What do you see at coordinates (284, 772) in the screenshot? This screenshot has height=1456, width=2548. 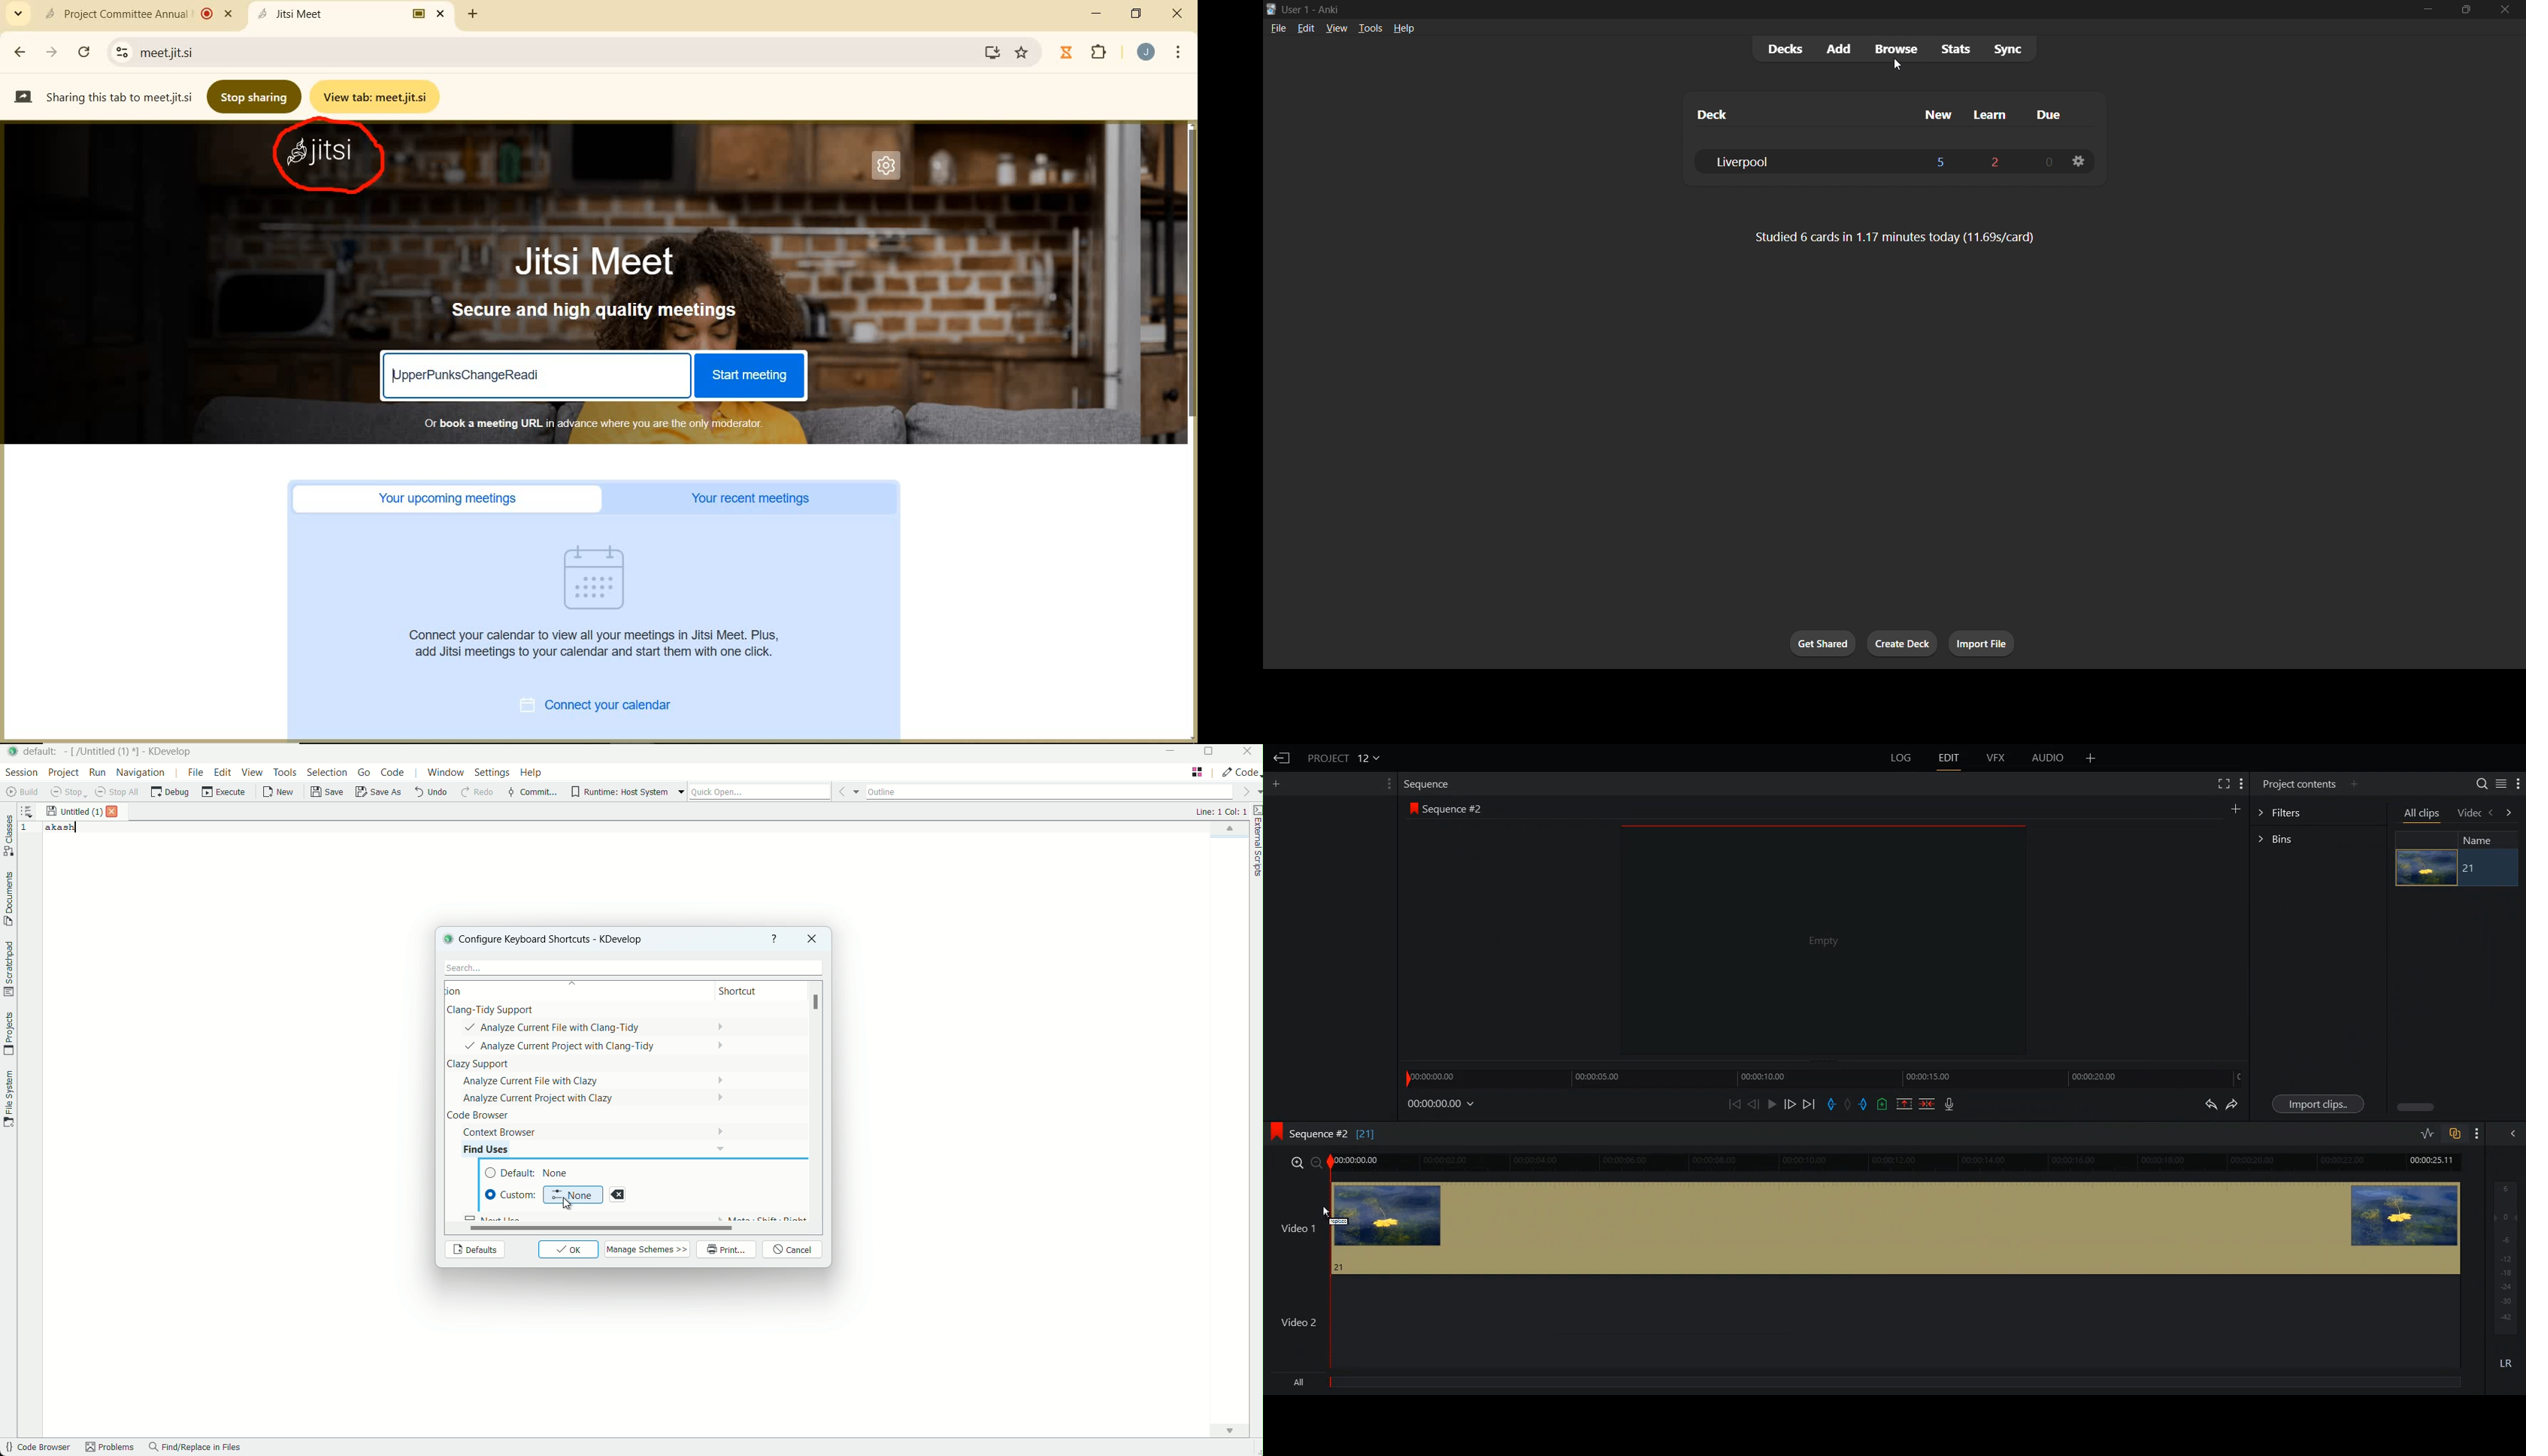 I see `tools menu` at bounding box center [284, 772].